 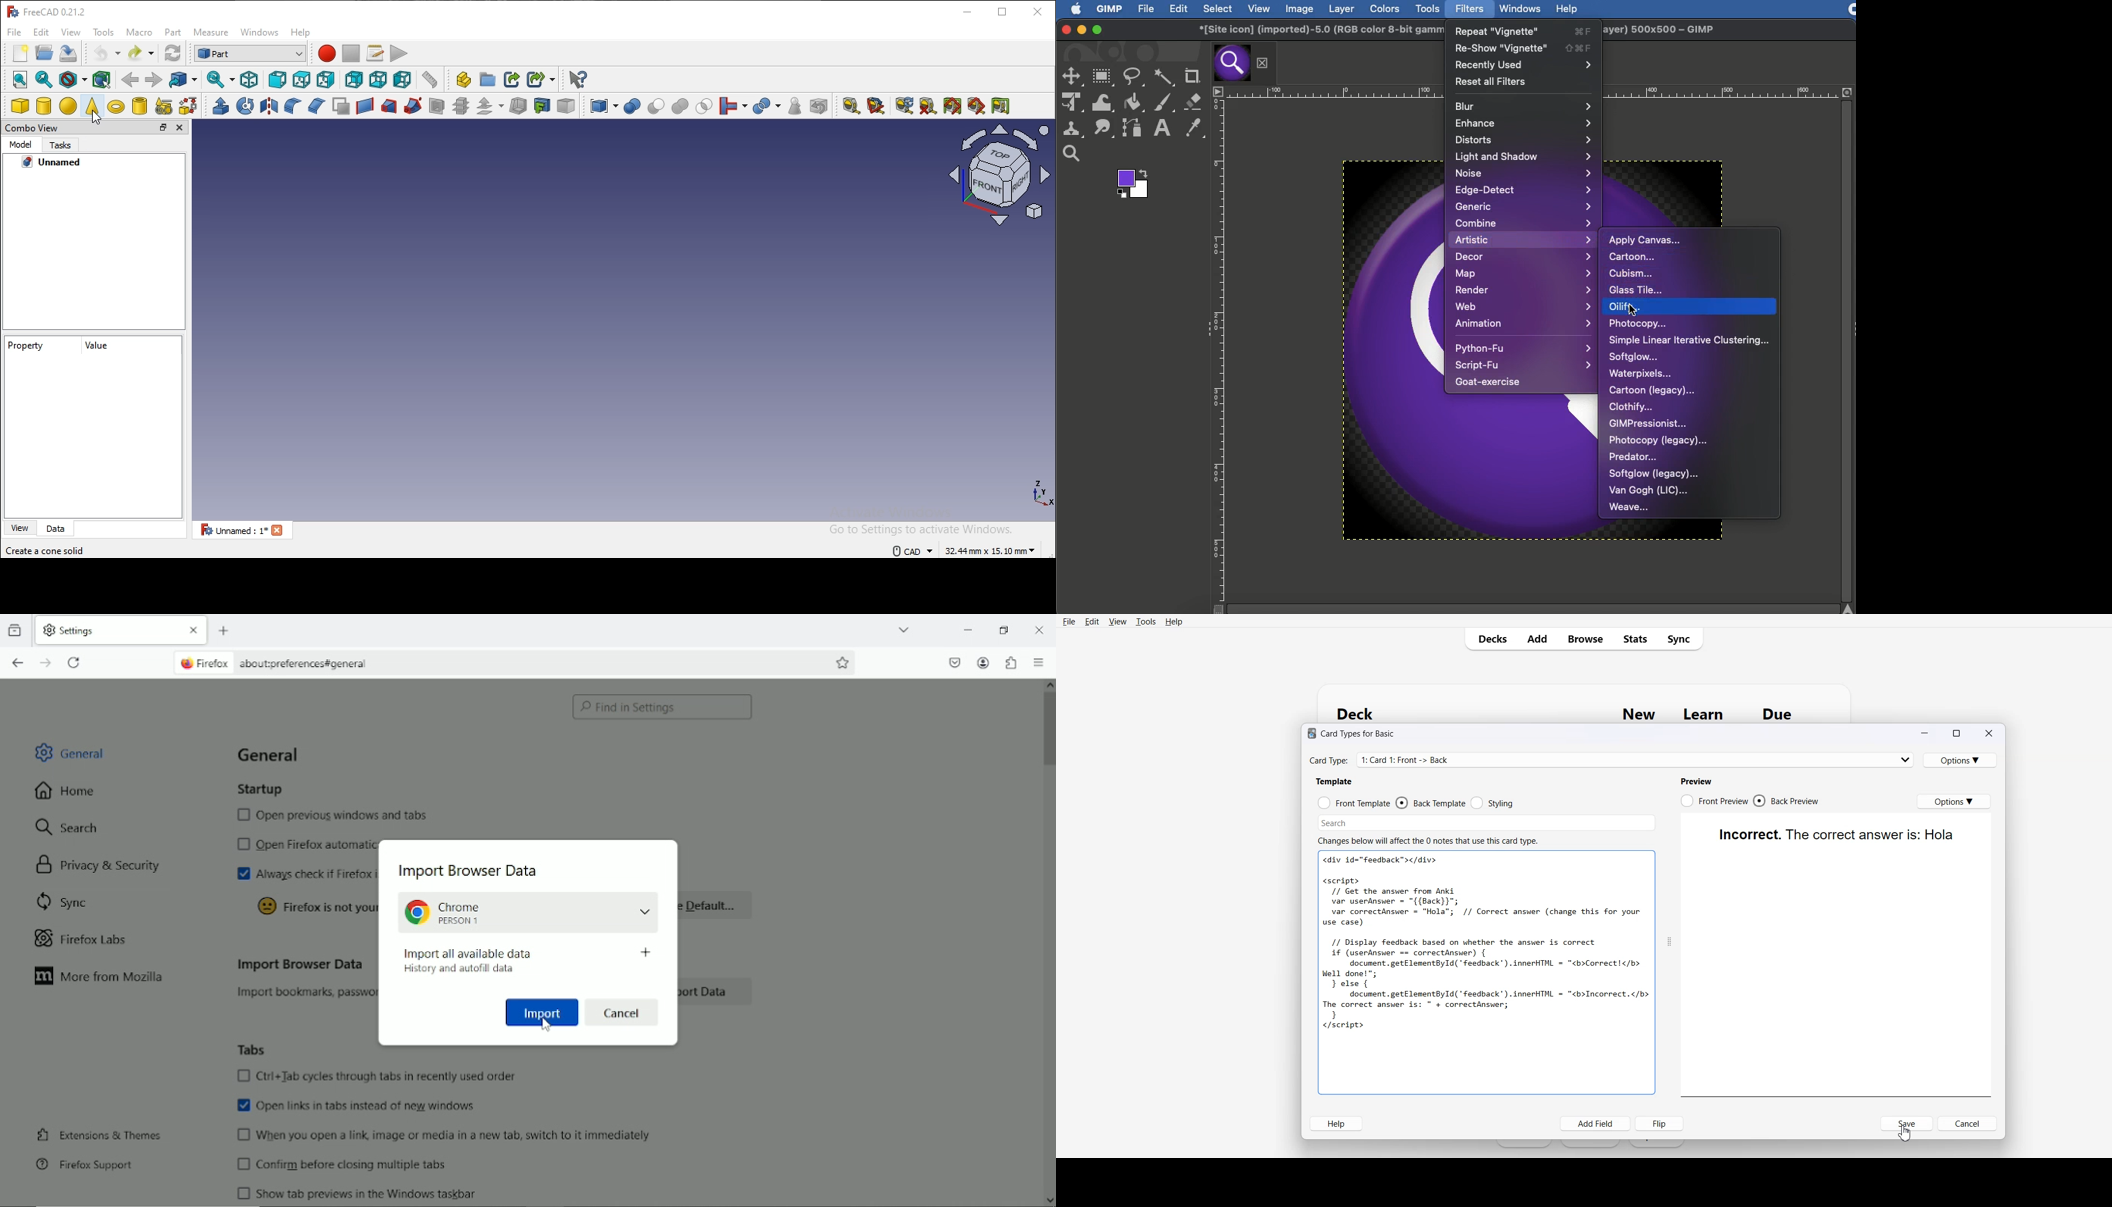 I want to click on about:preferences#general, so click(x=306, y=664).